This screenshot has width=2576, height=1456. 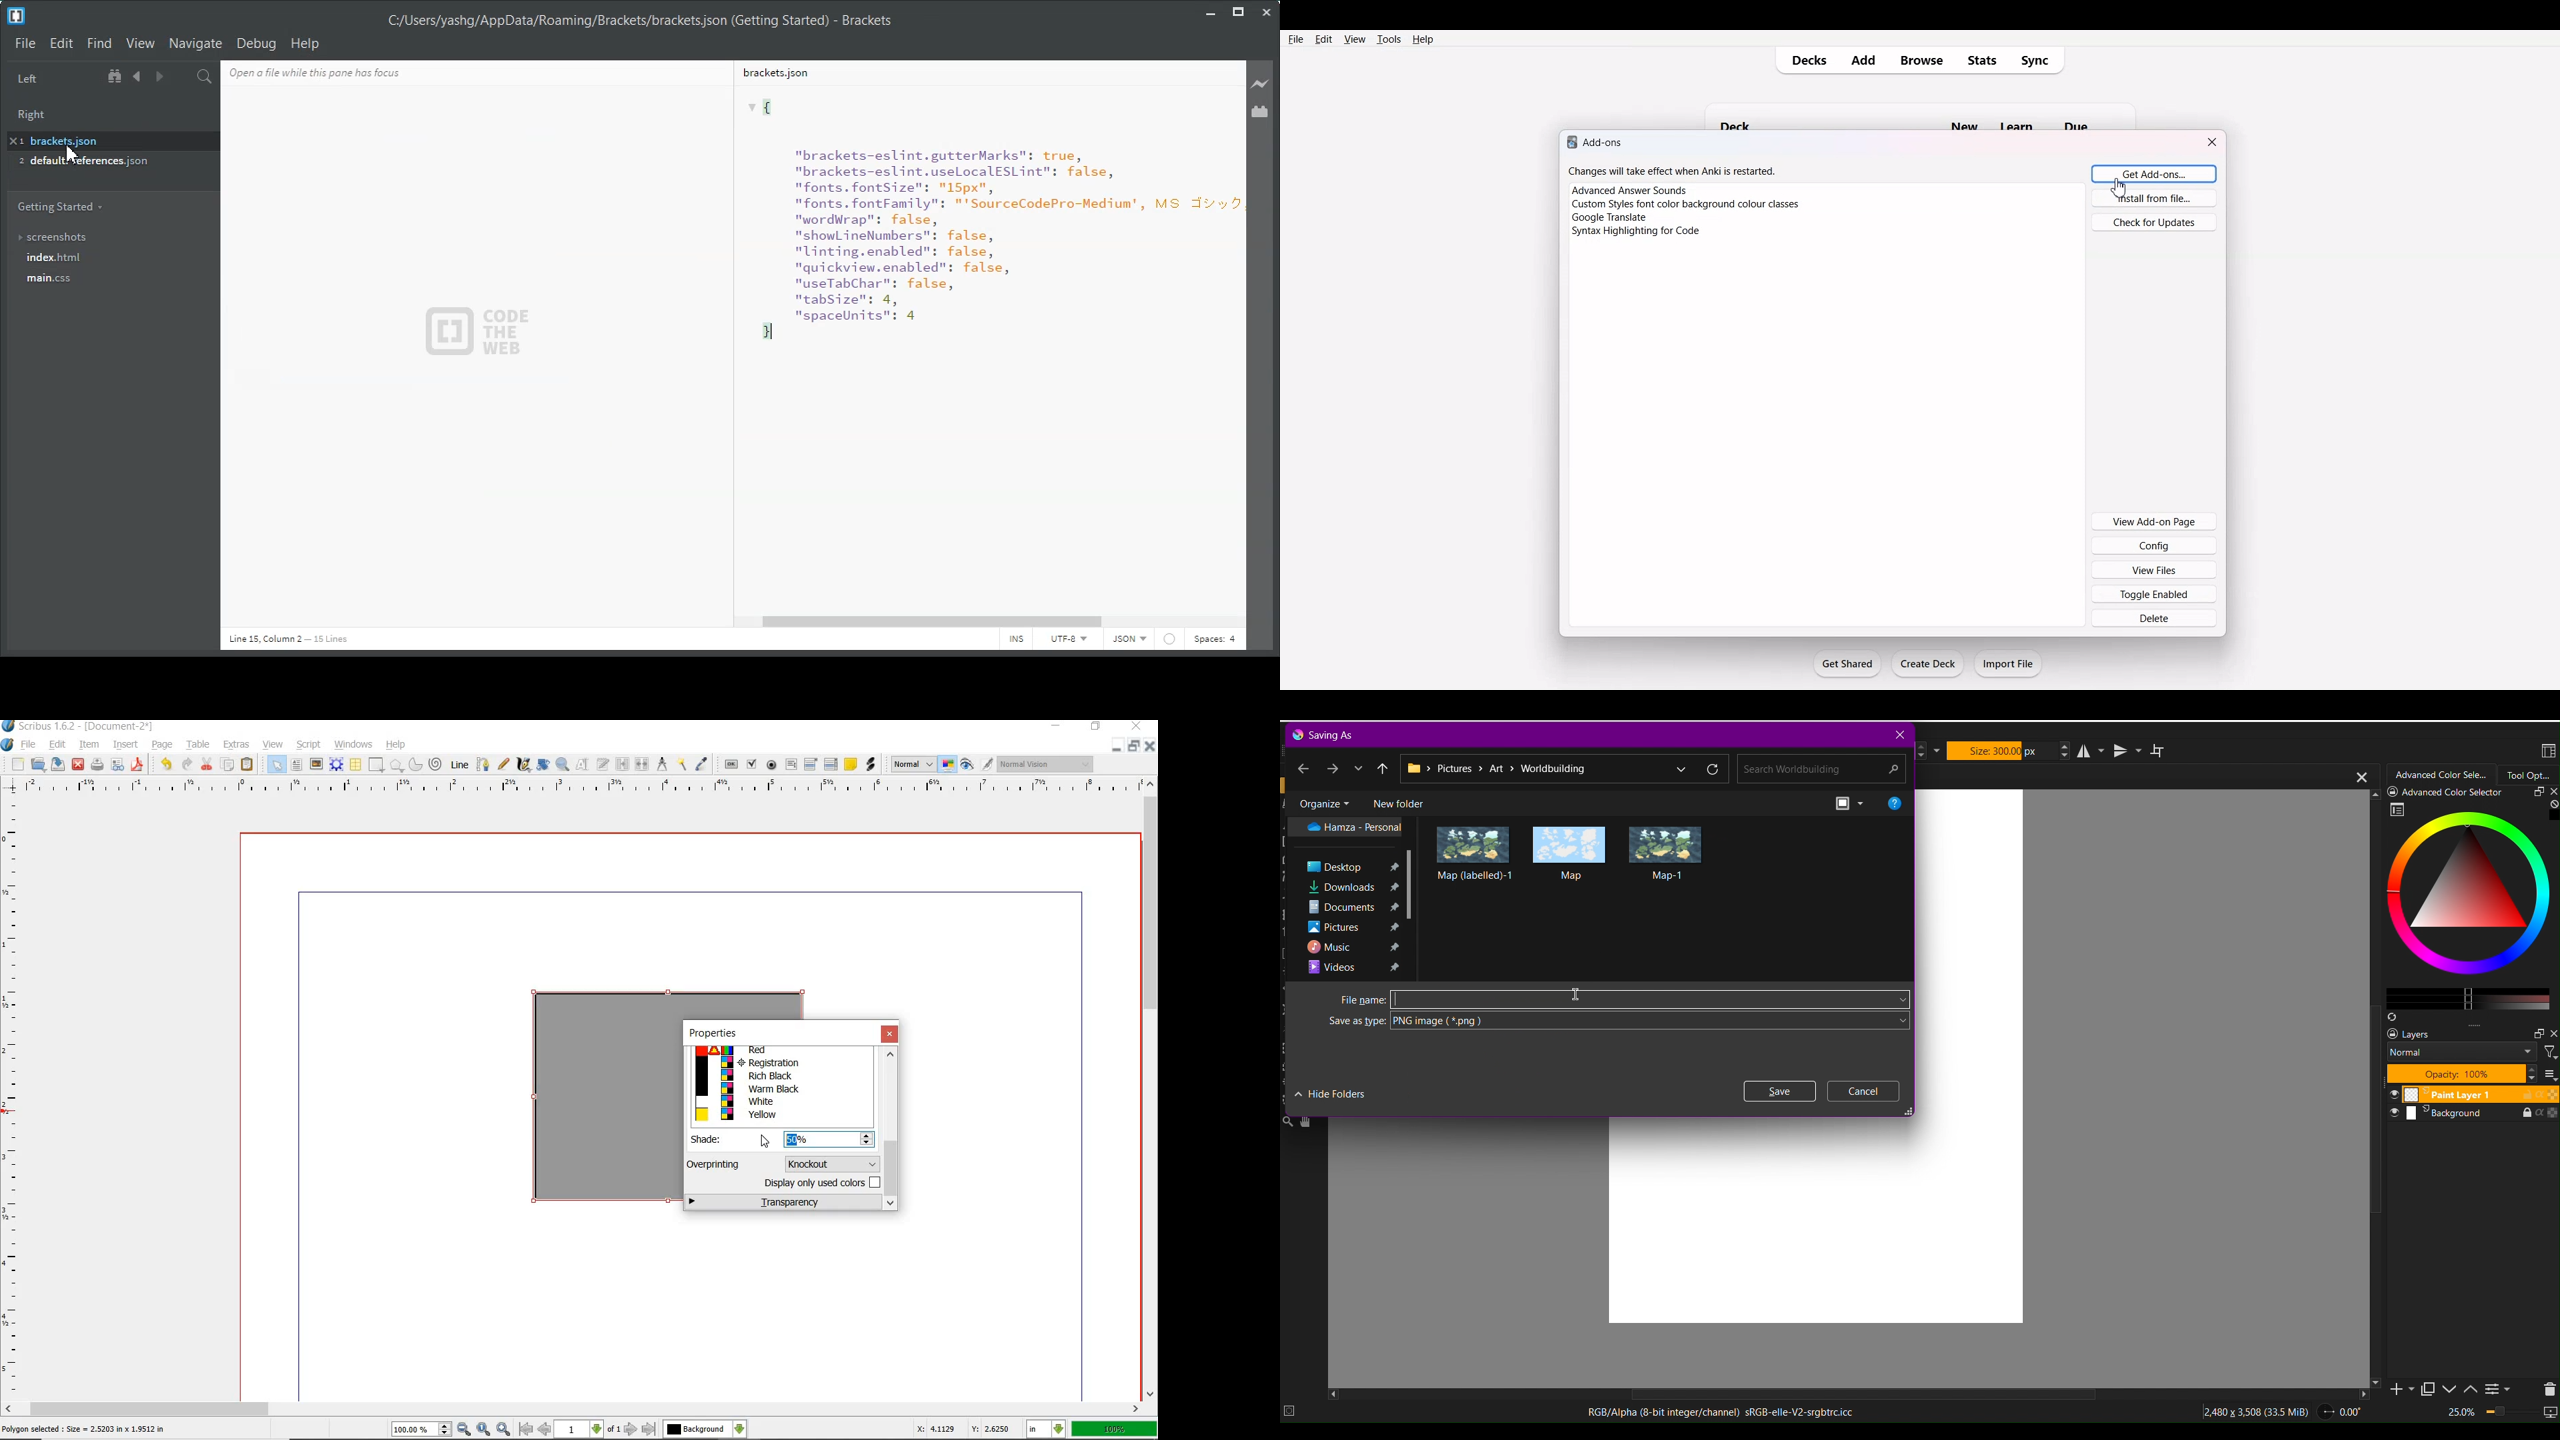 What do you see at coordinates (766, 1141) in the screenshot?
I see `cursor` at bounding box center [766, 1141].